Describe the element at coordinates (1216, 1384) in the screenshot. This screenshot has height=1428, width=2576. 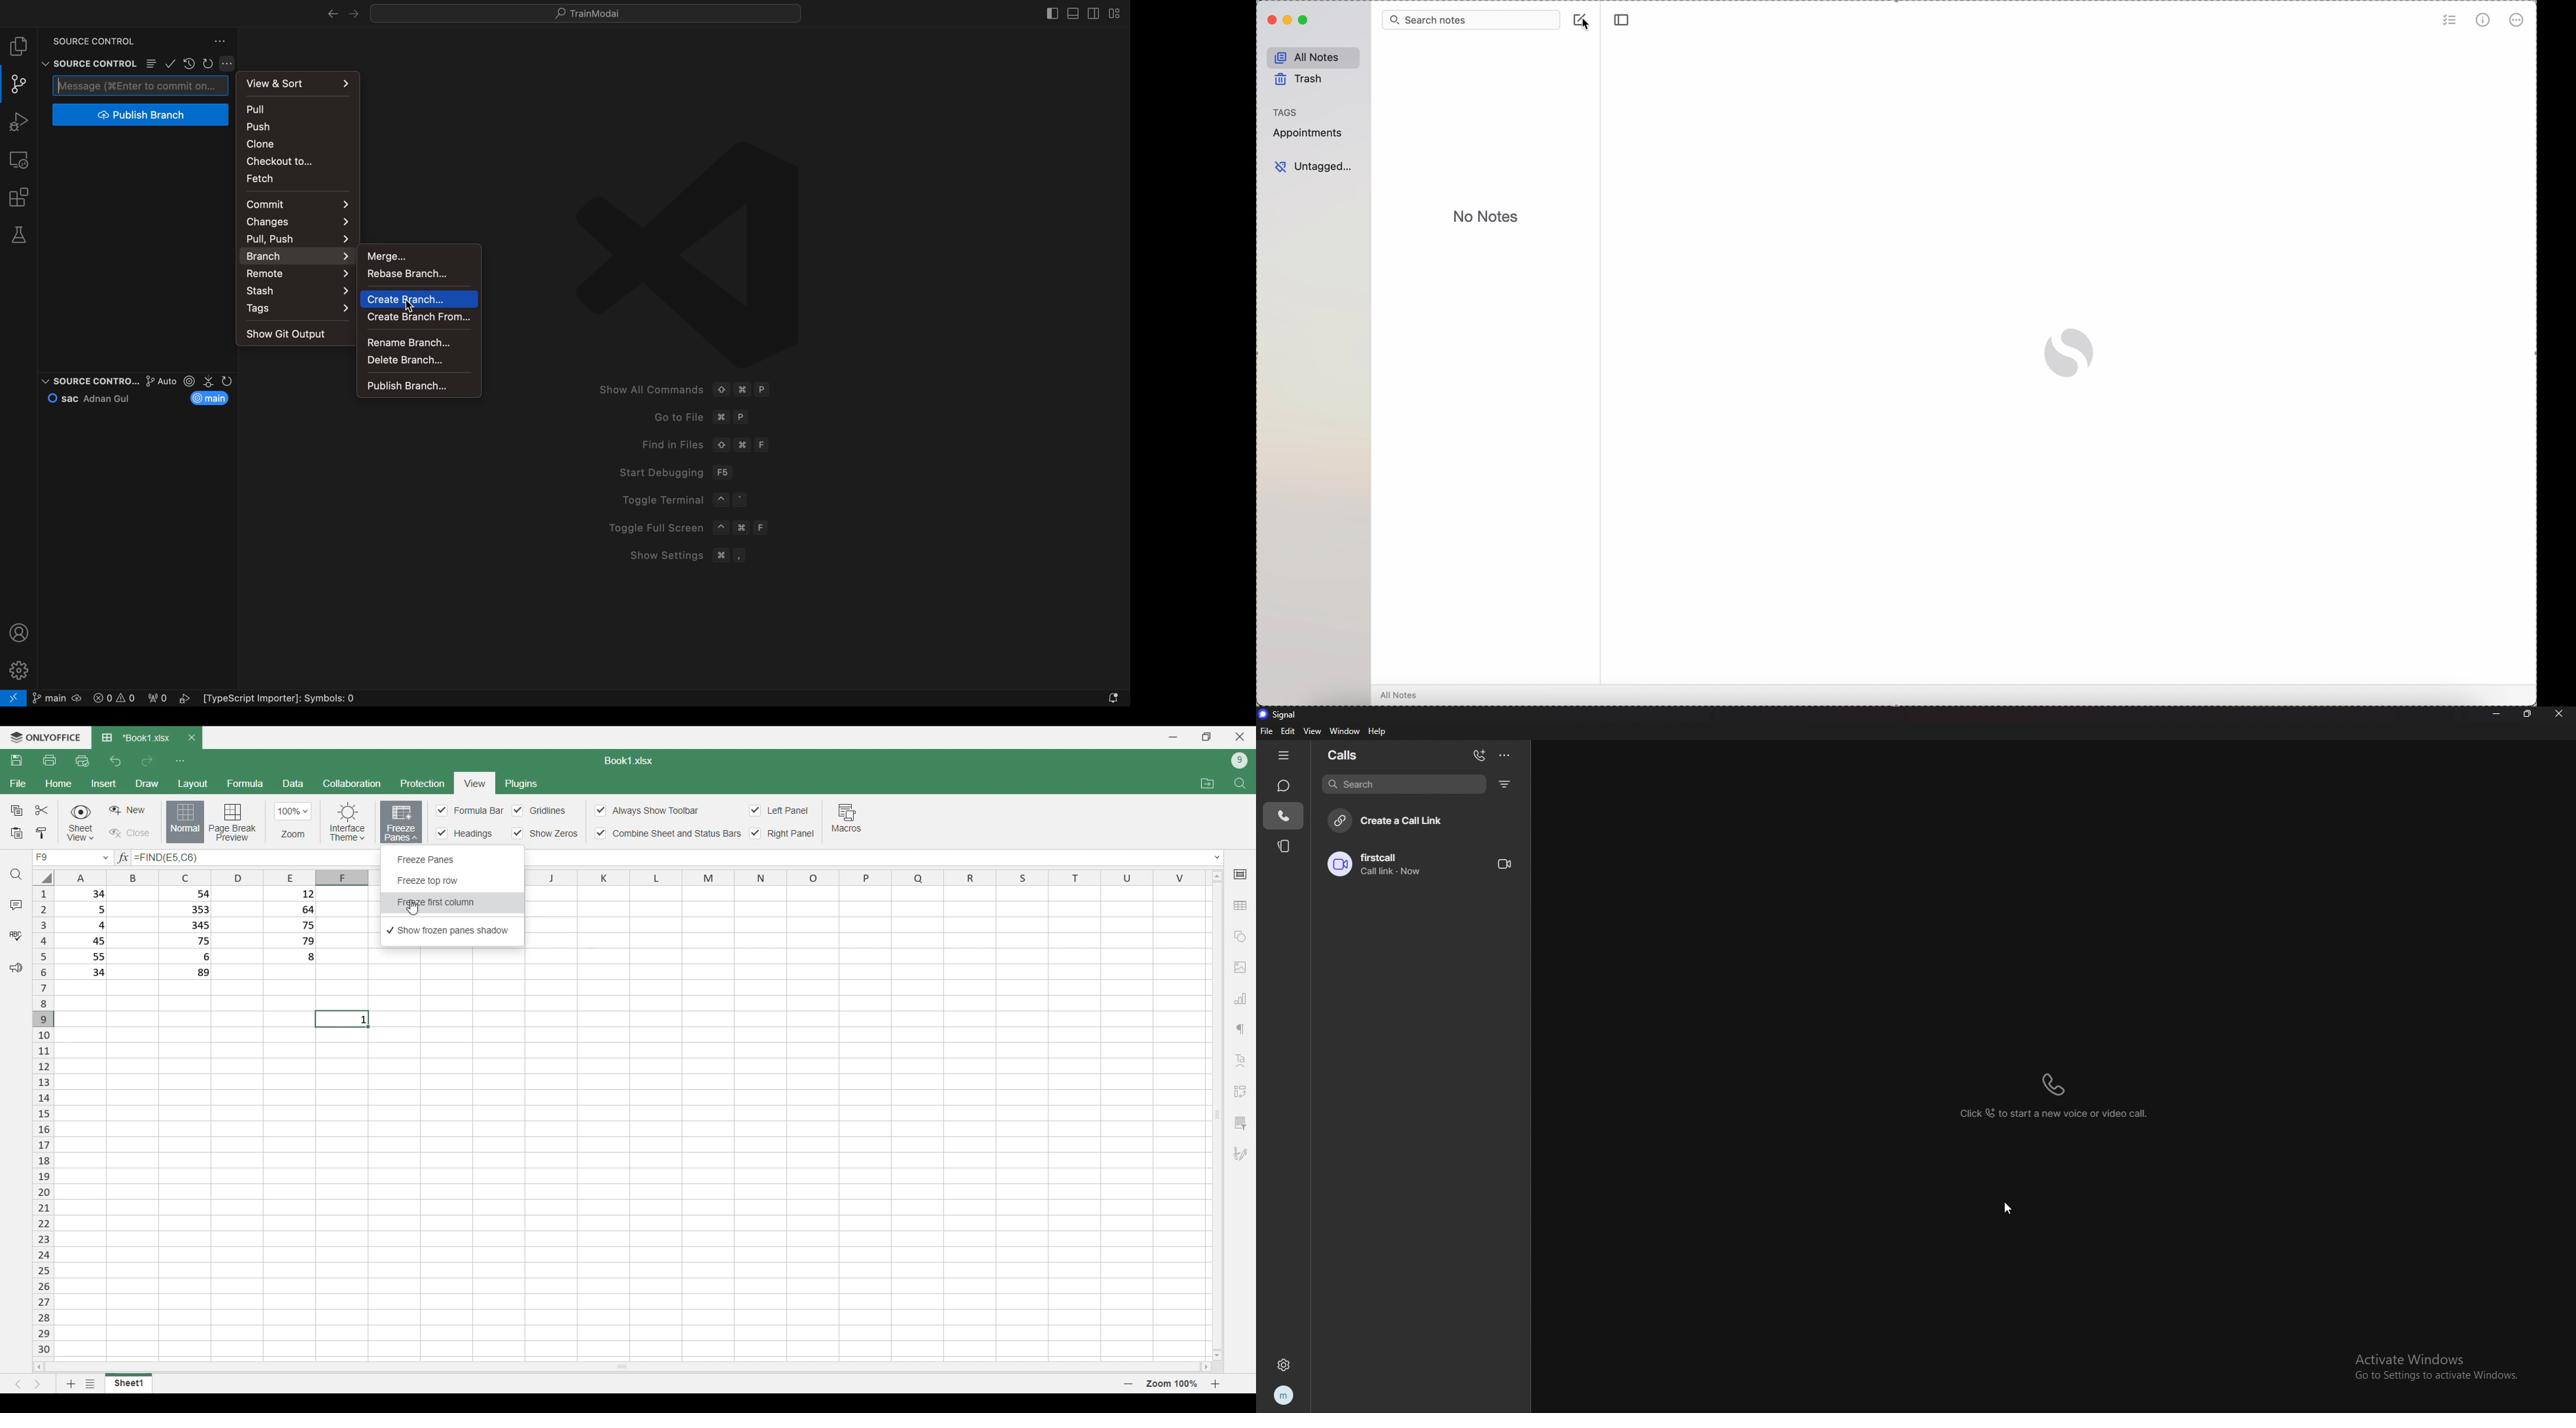
I see `Page zoom in` at that location.